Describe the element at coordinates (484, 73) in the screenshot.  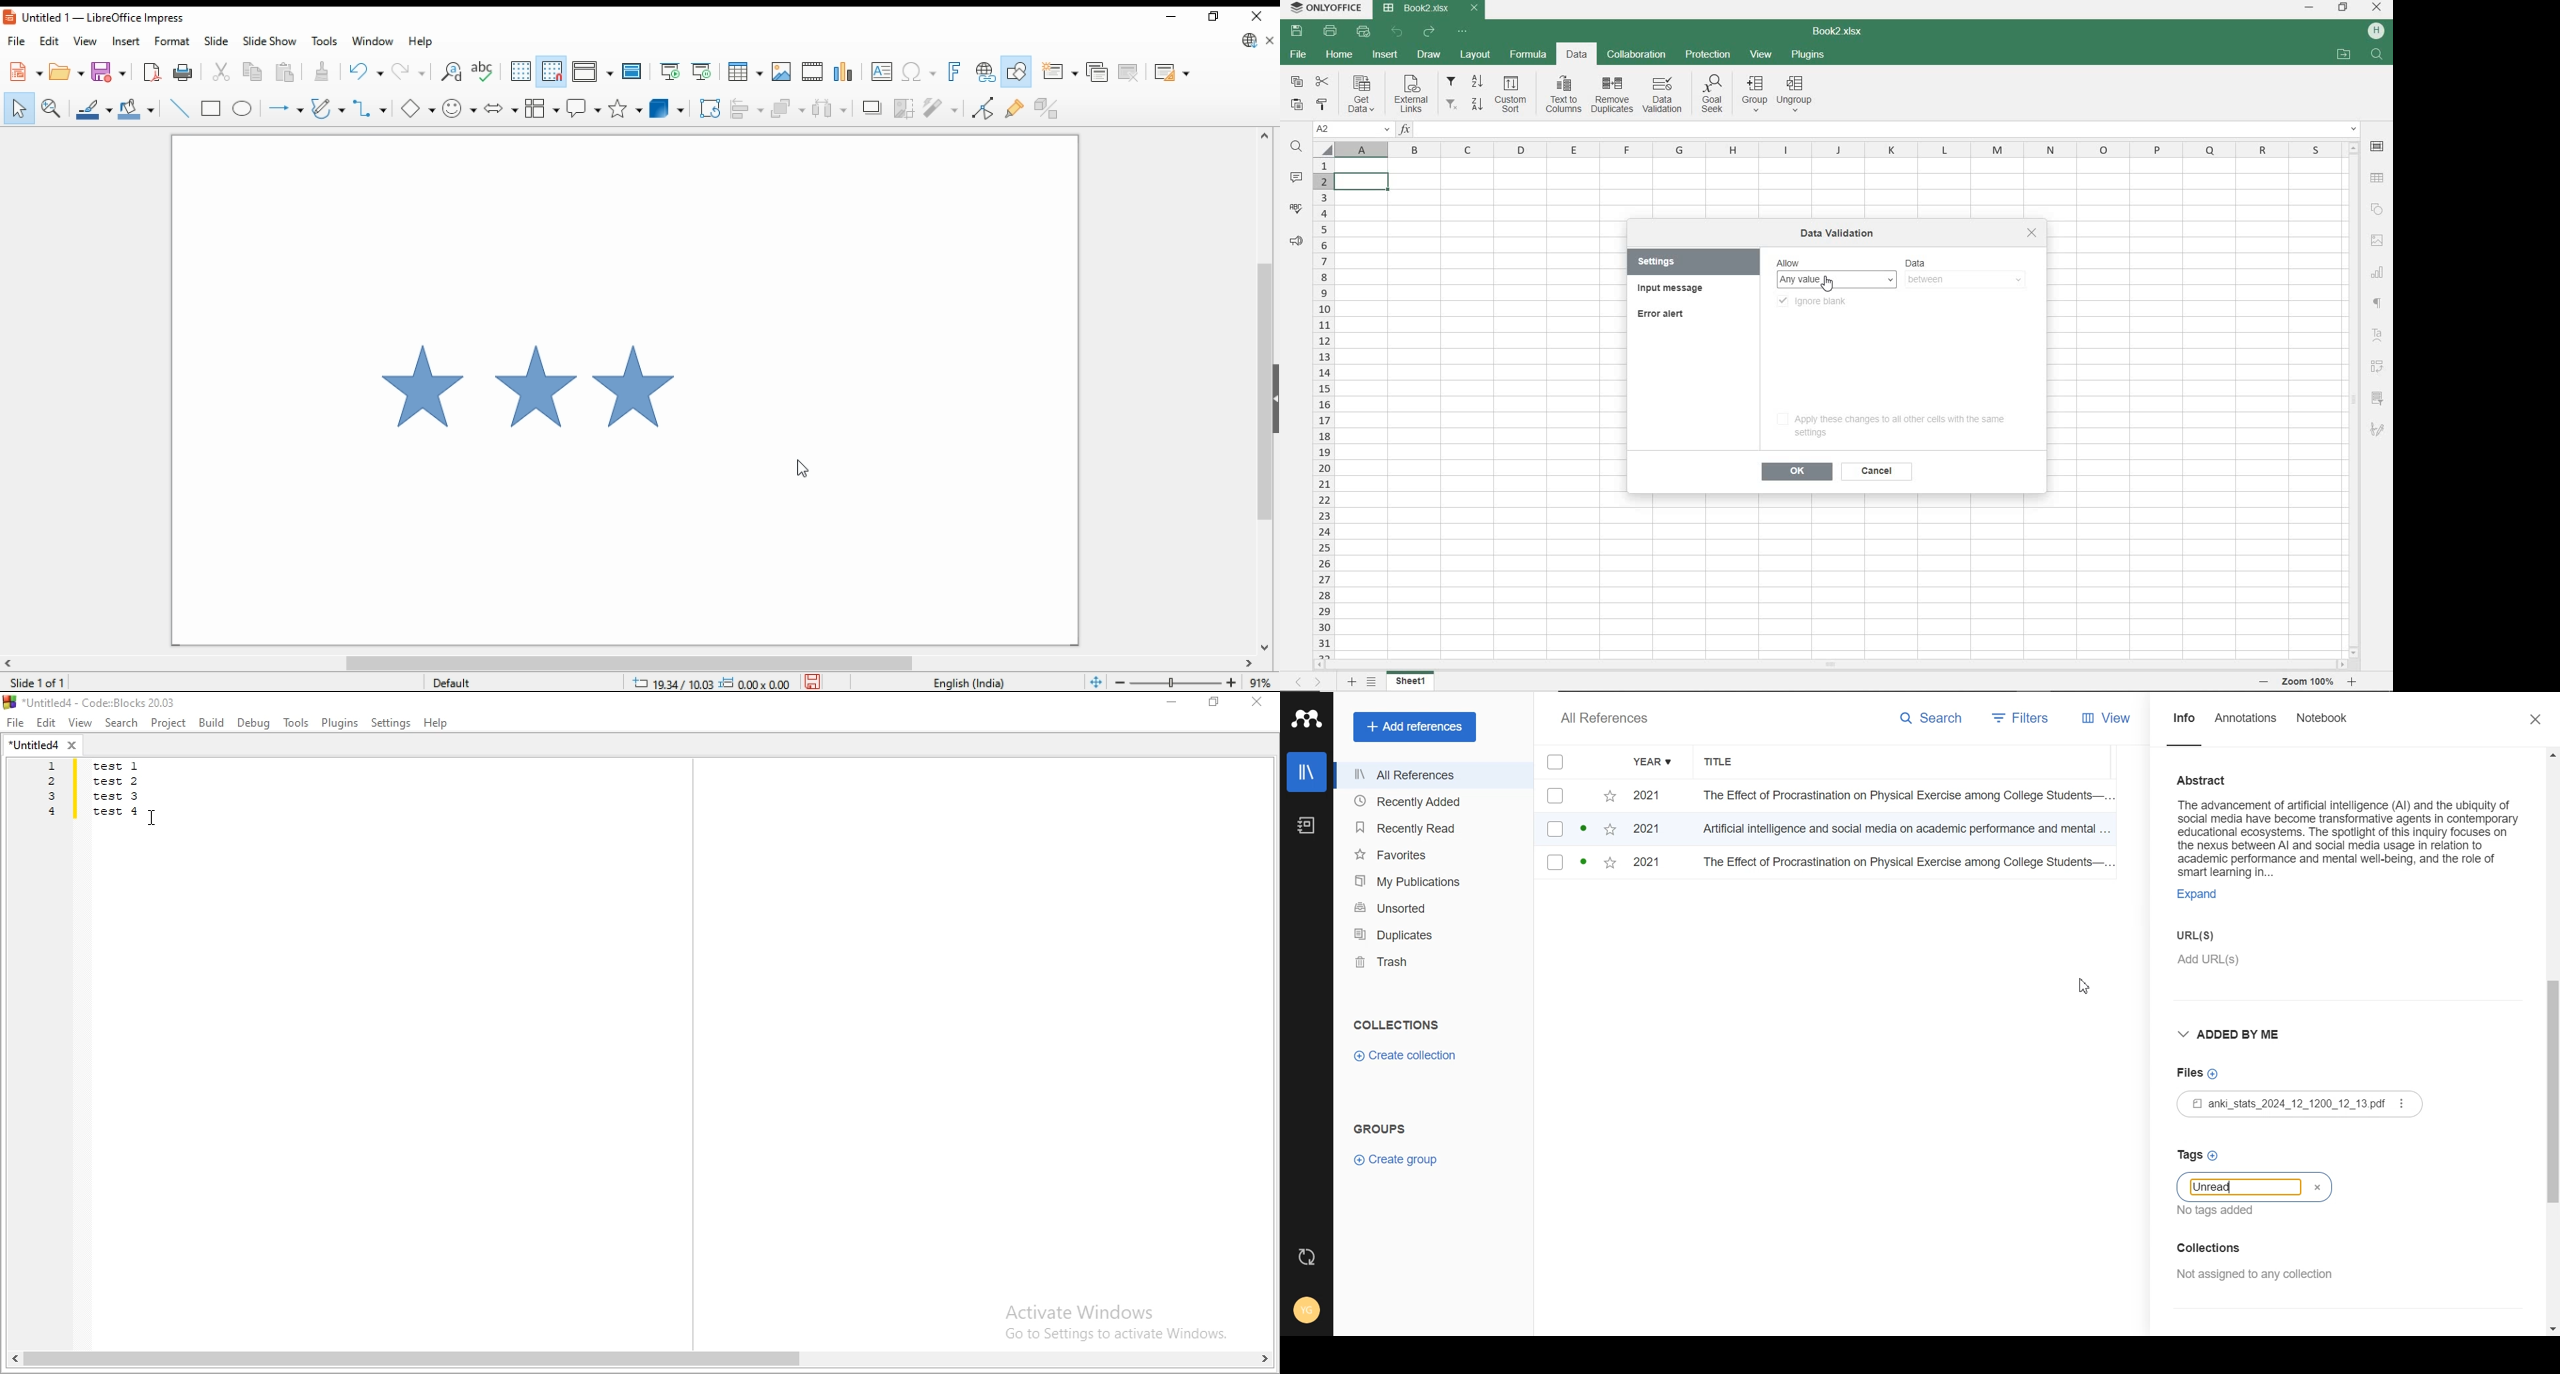
I see `check spelling` at that location.